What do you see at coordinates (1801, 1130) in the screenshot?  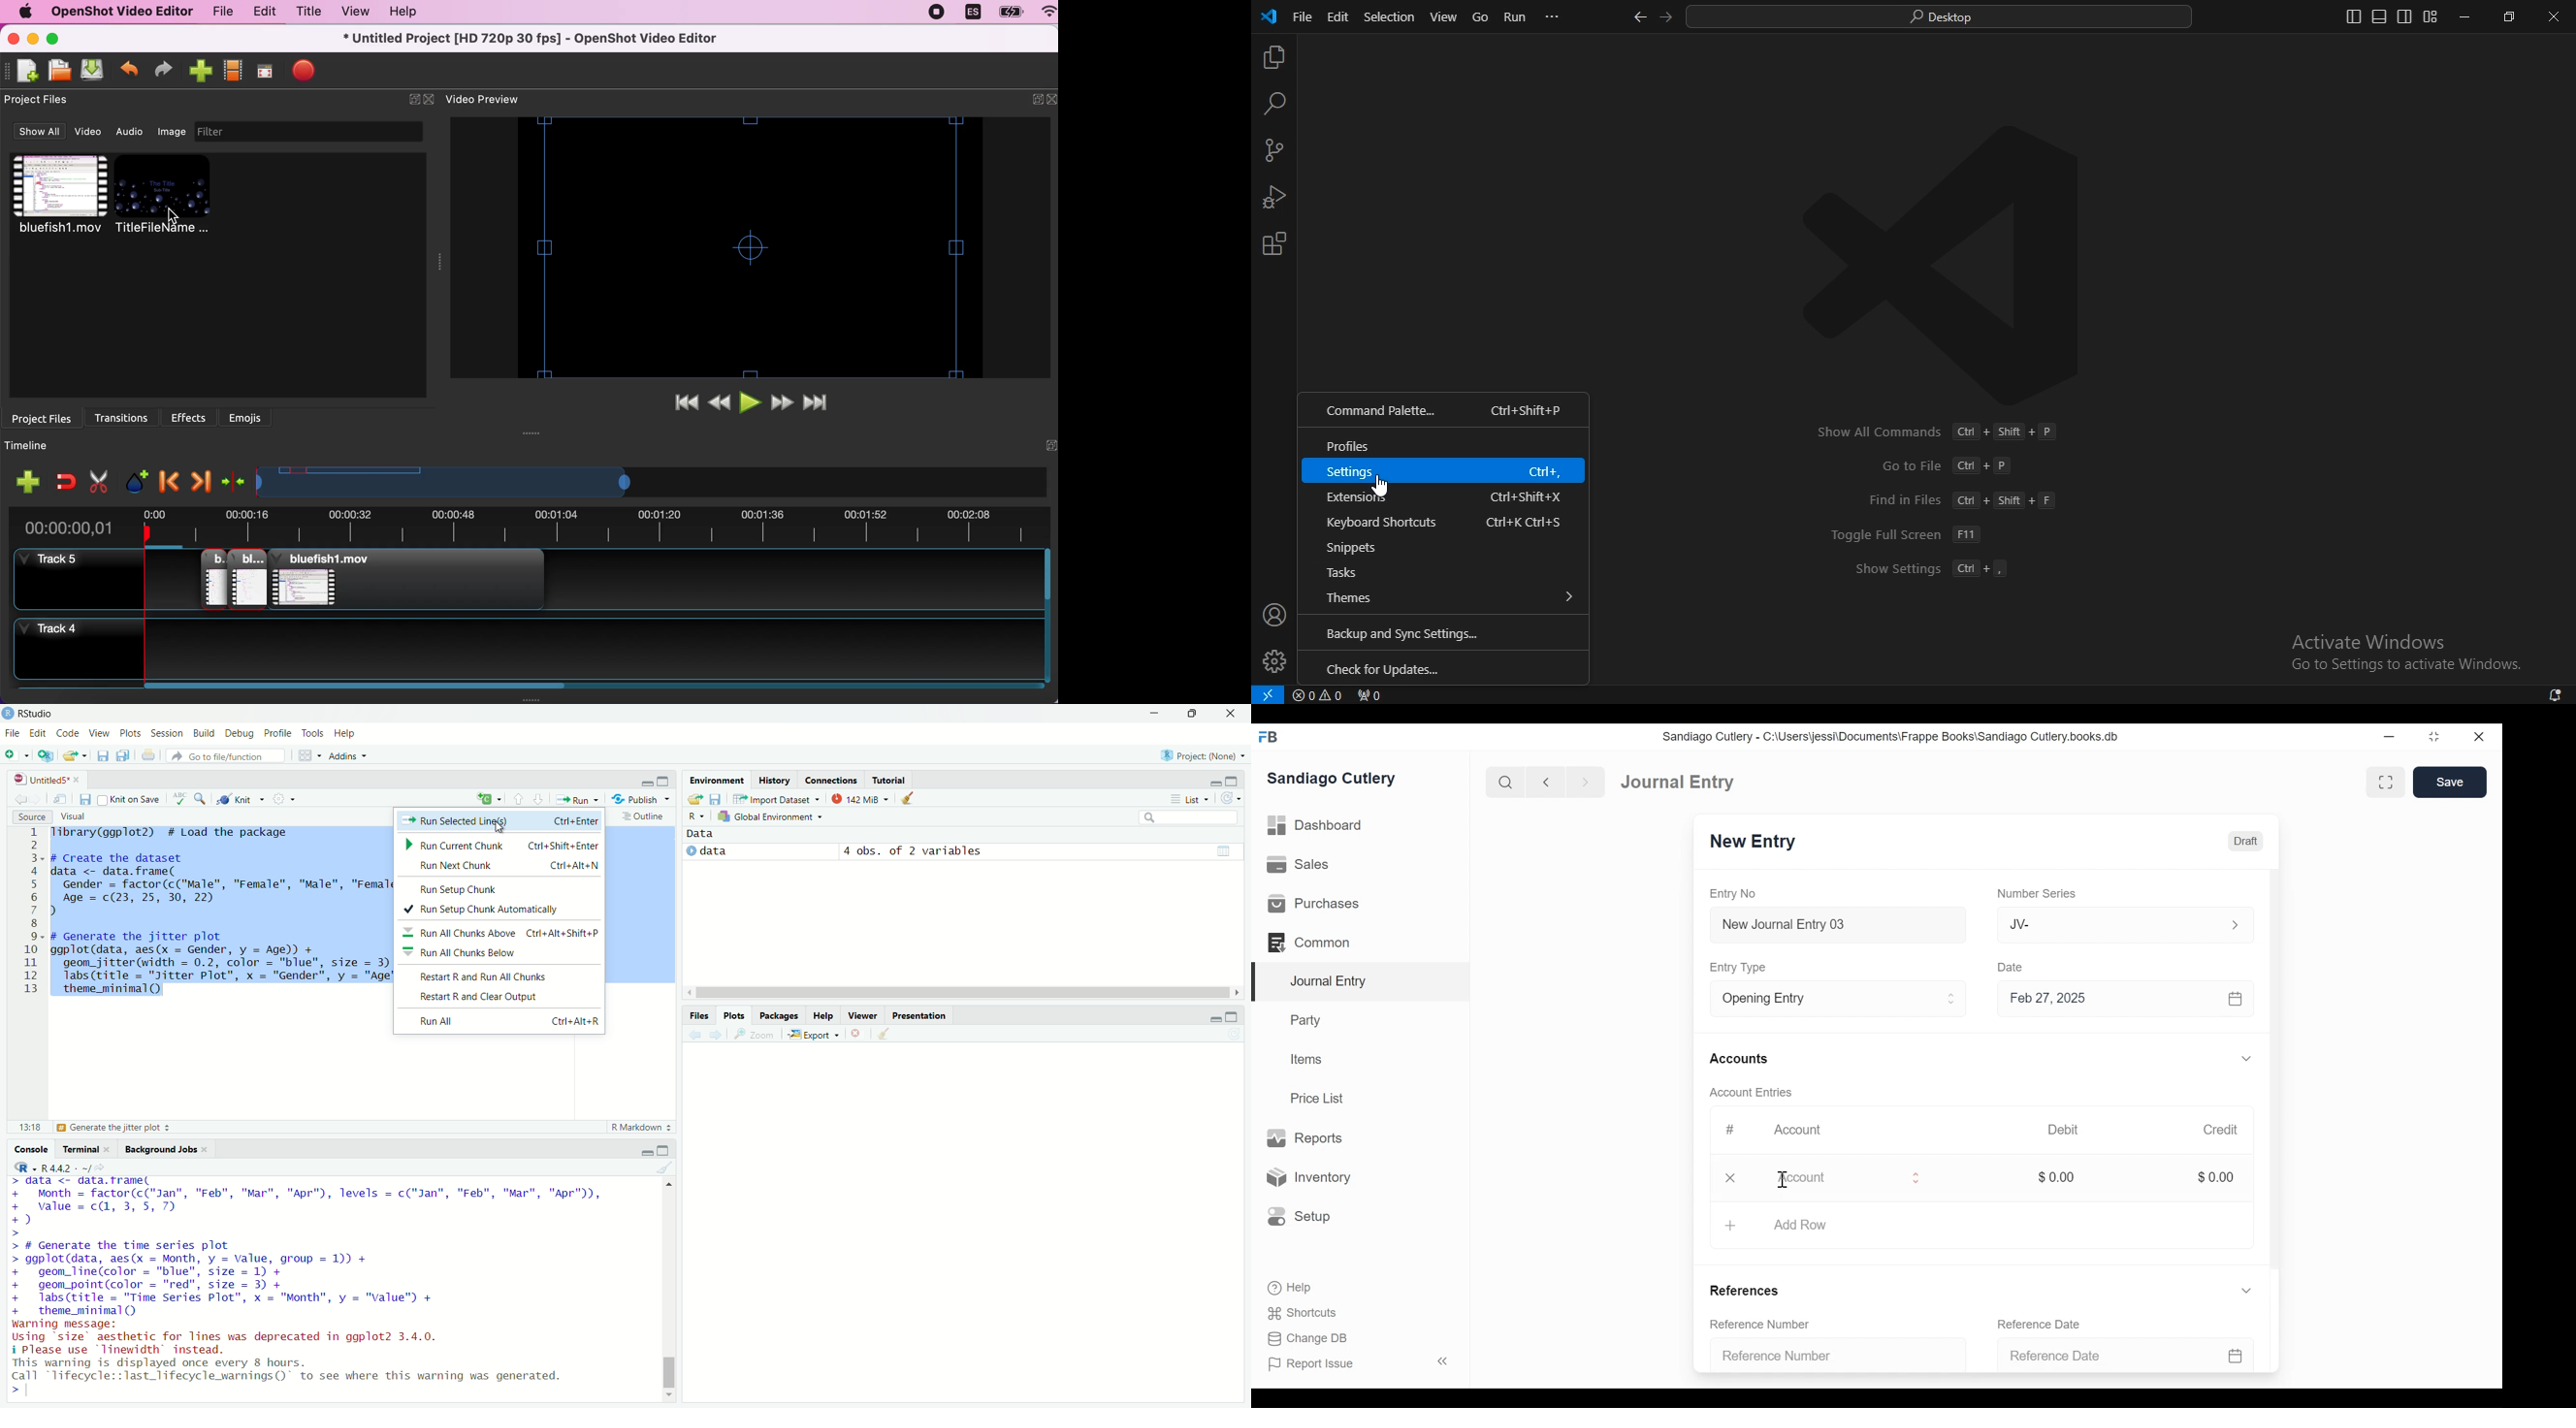 I see `Account` at bounding box center [1801, 1130].